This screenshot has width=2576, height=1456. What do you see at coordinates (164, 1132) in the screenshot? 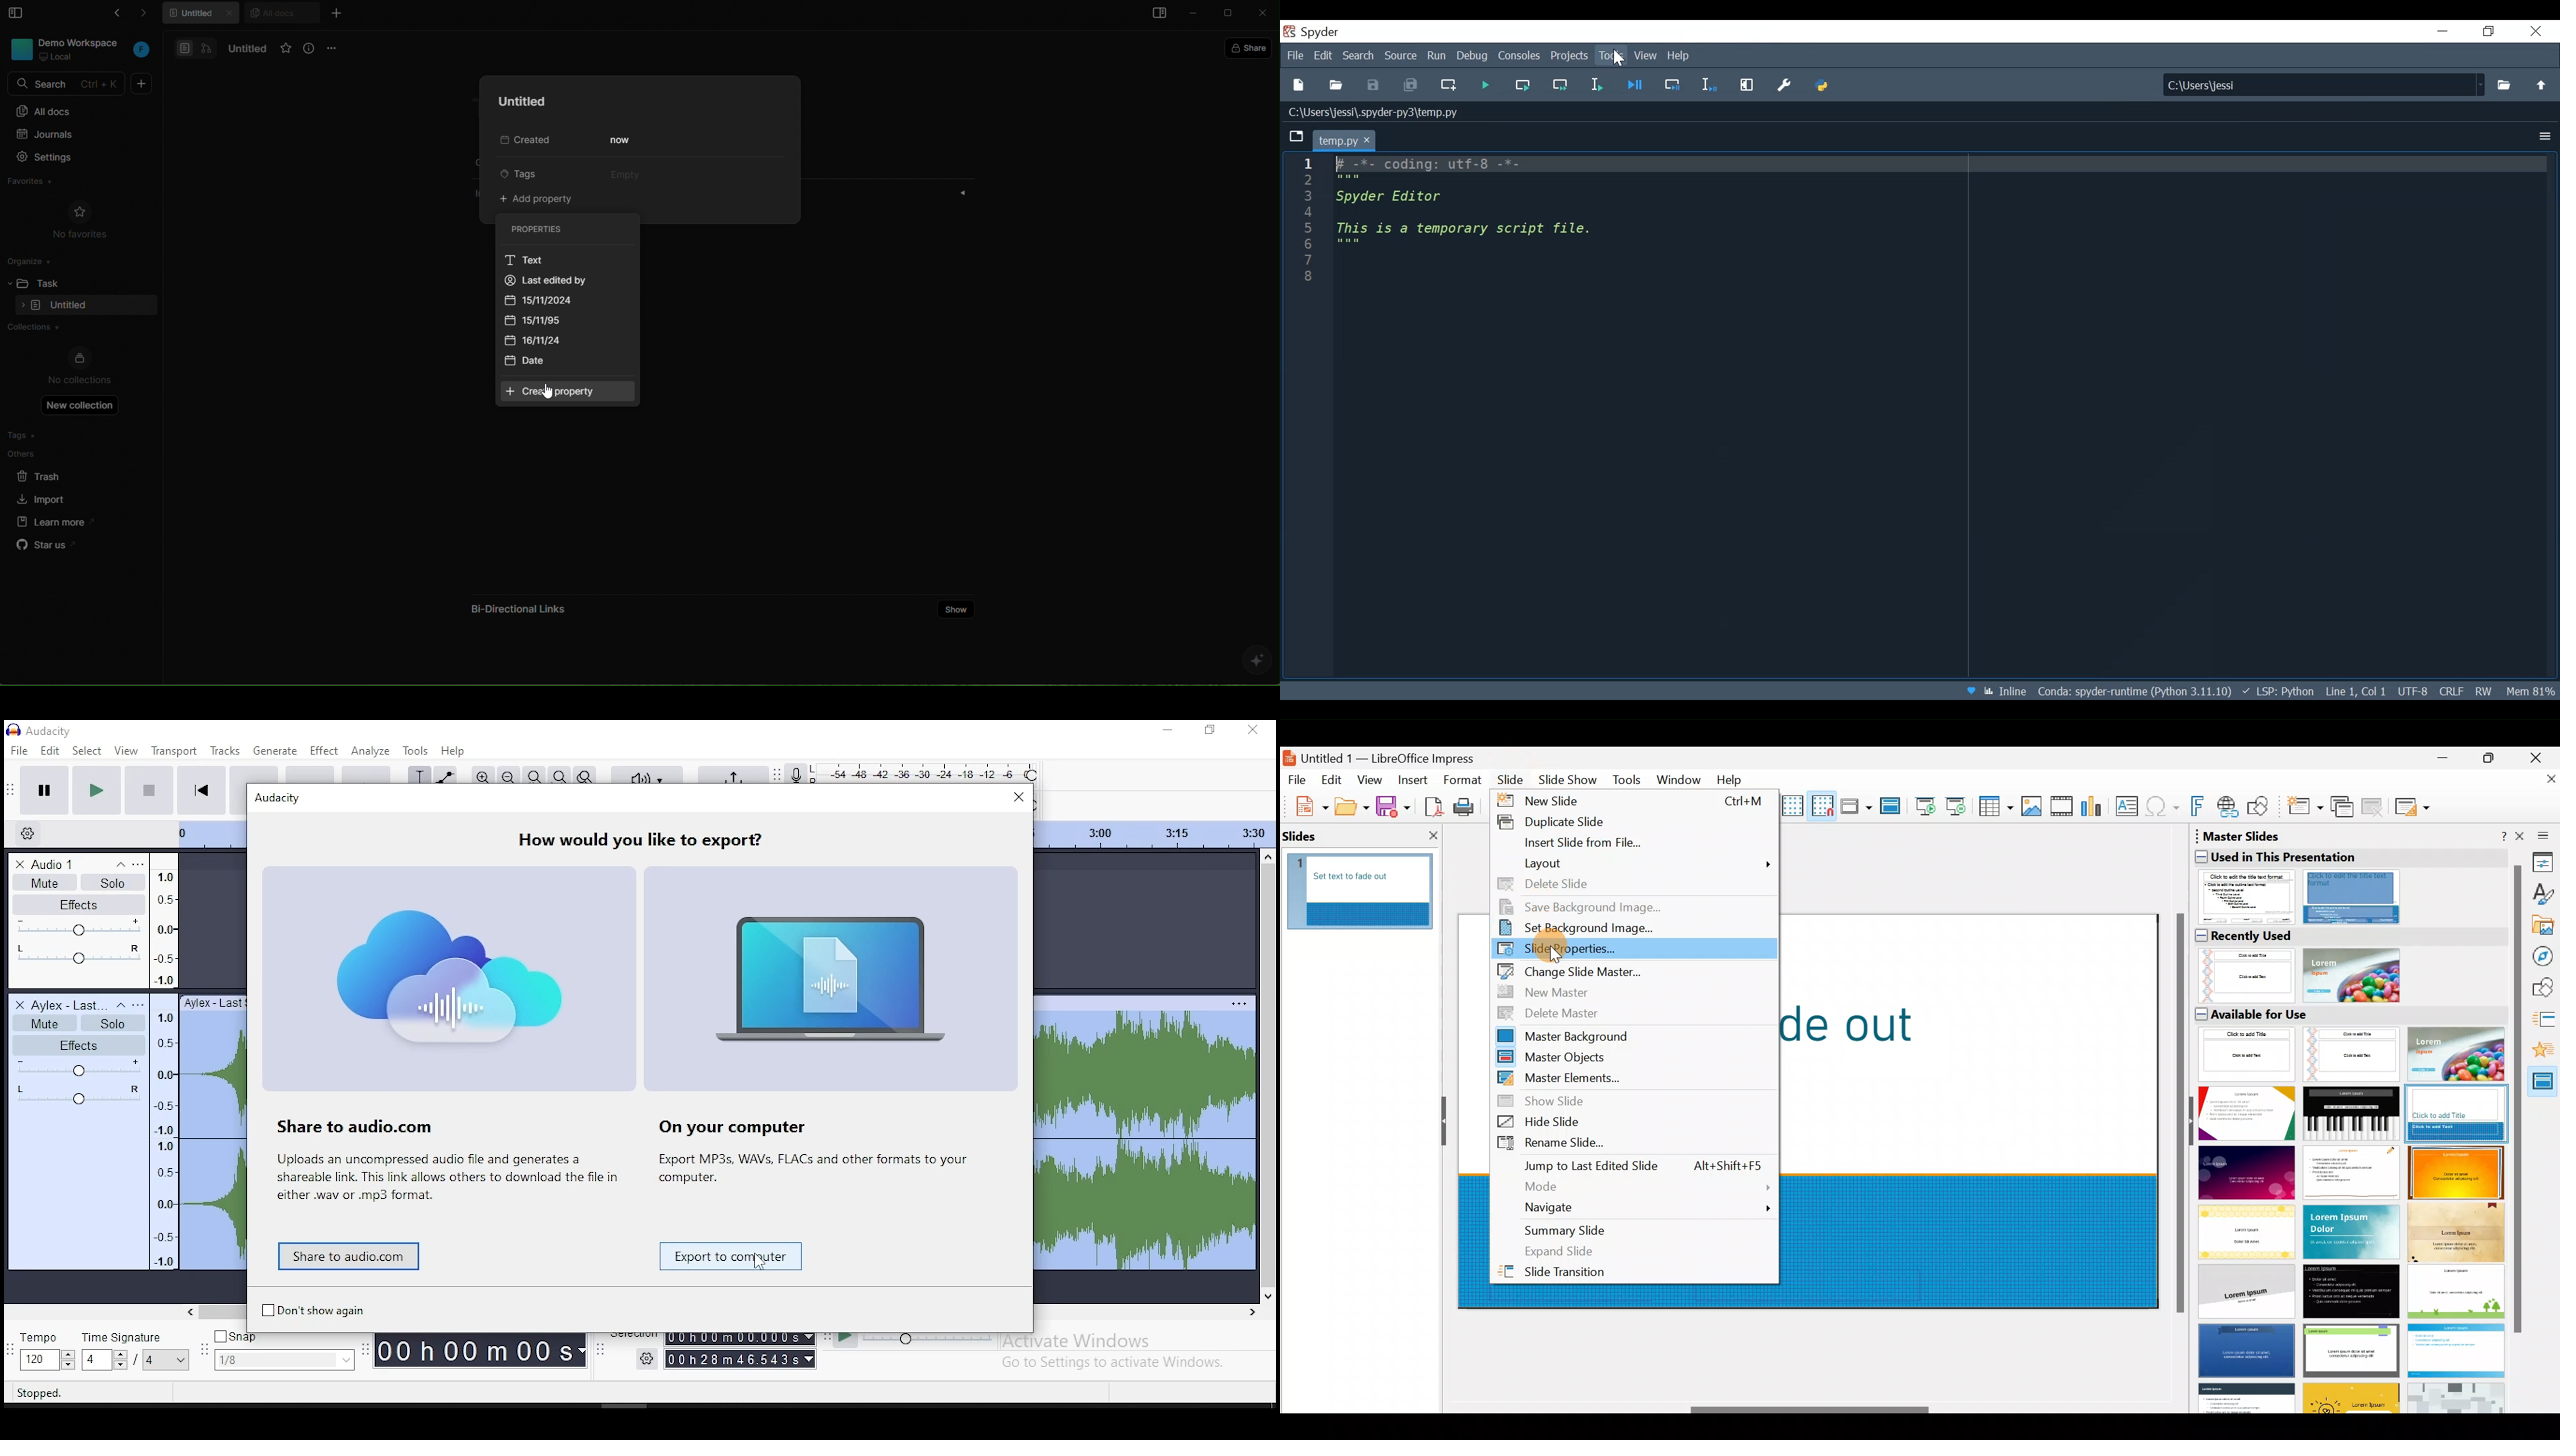
I see `frequency` at bounding box center [164, 1132].